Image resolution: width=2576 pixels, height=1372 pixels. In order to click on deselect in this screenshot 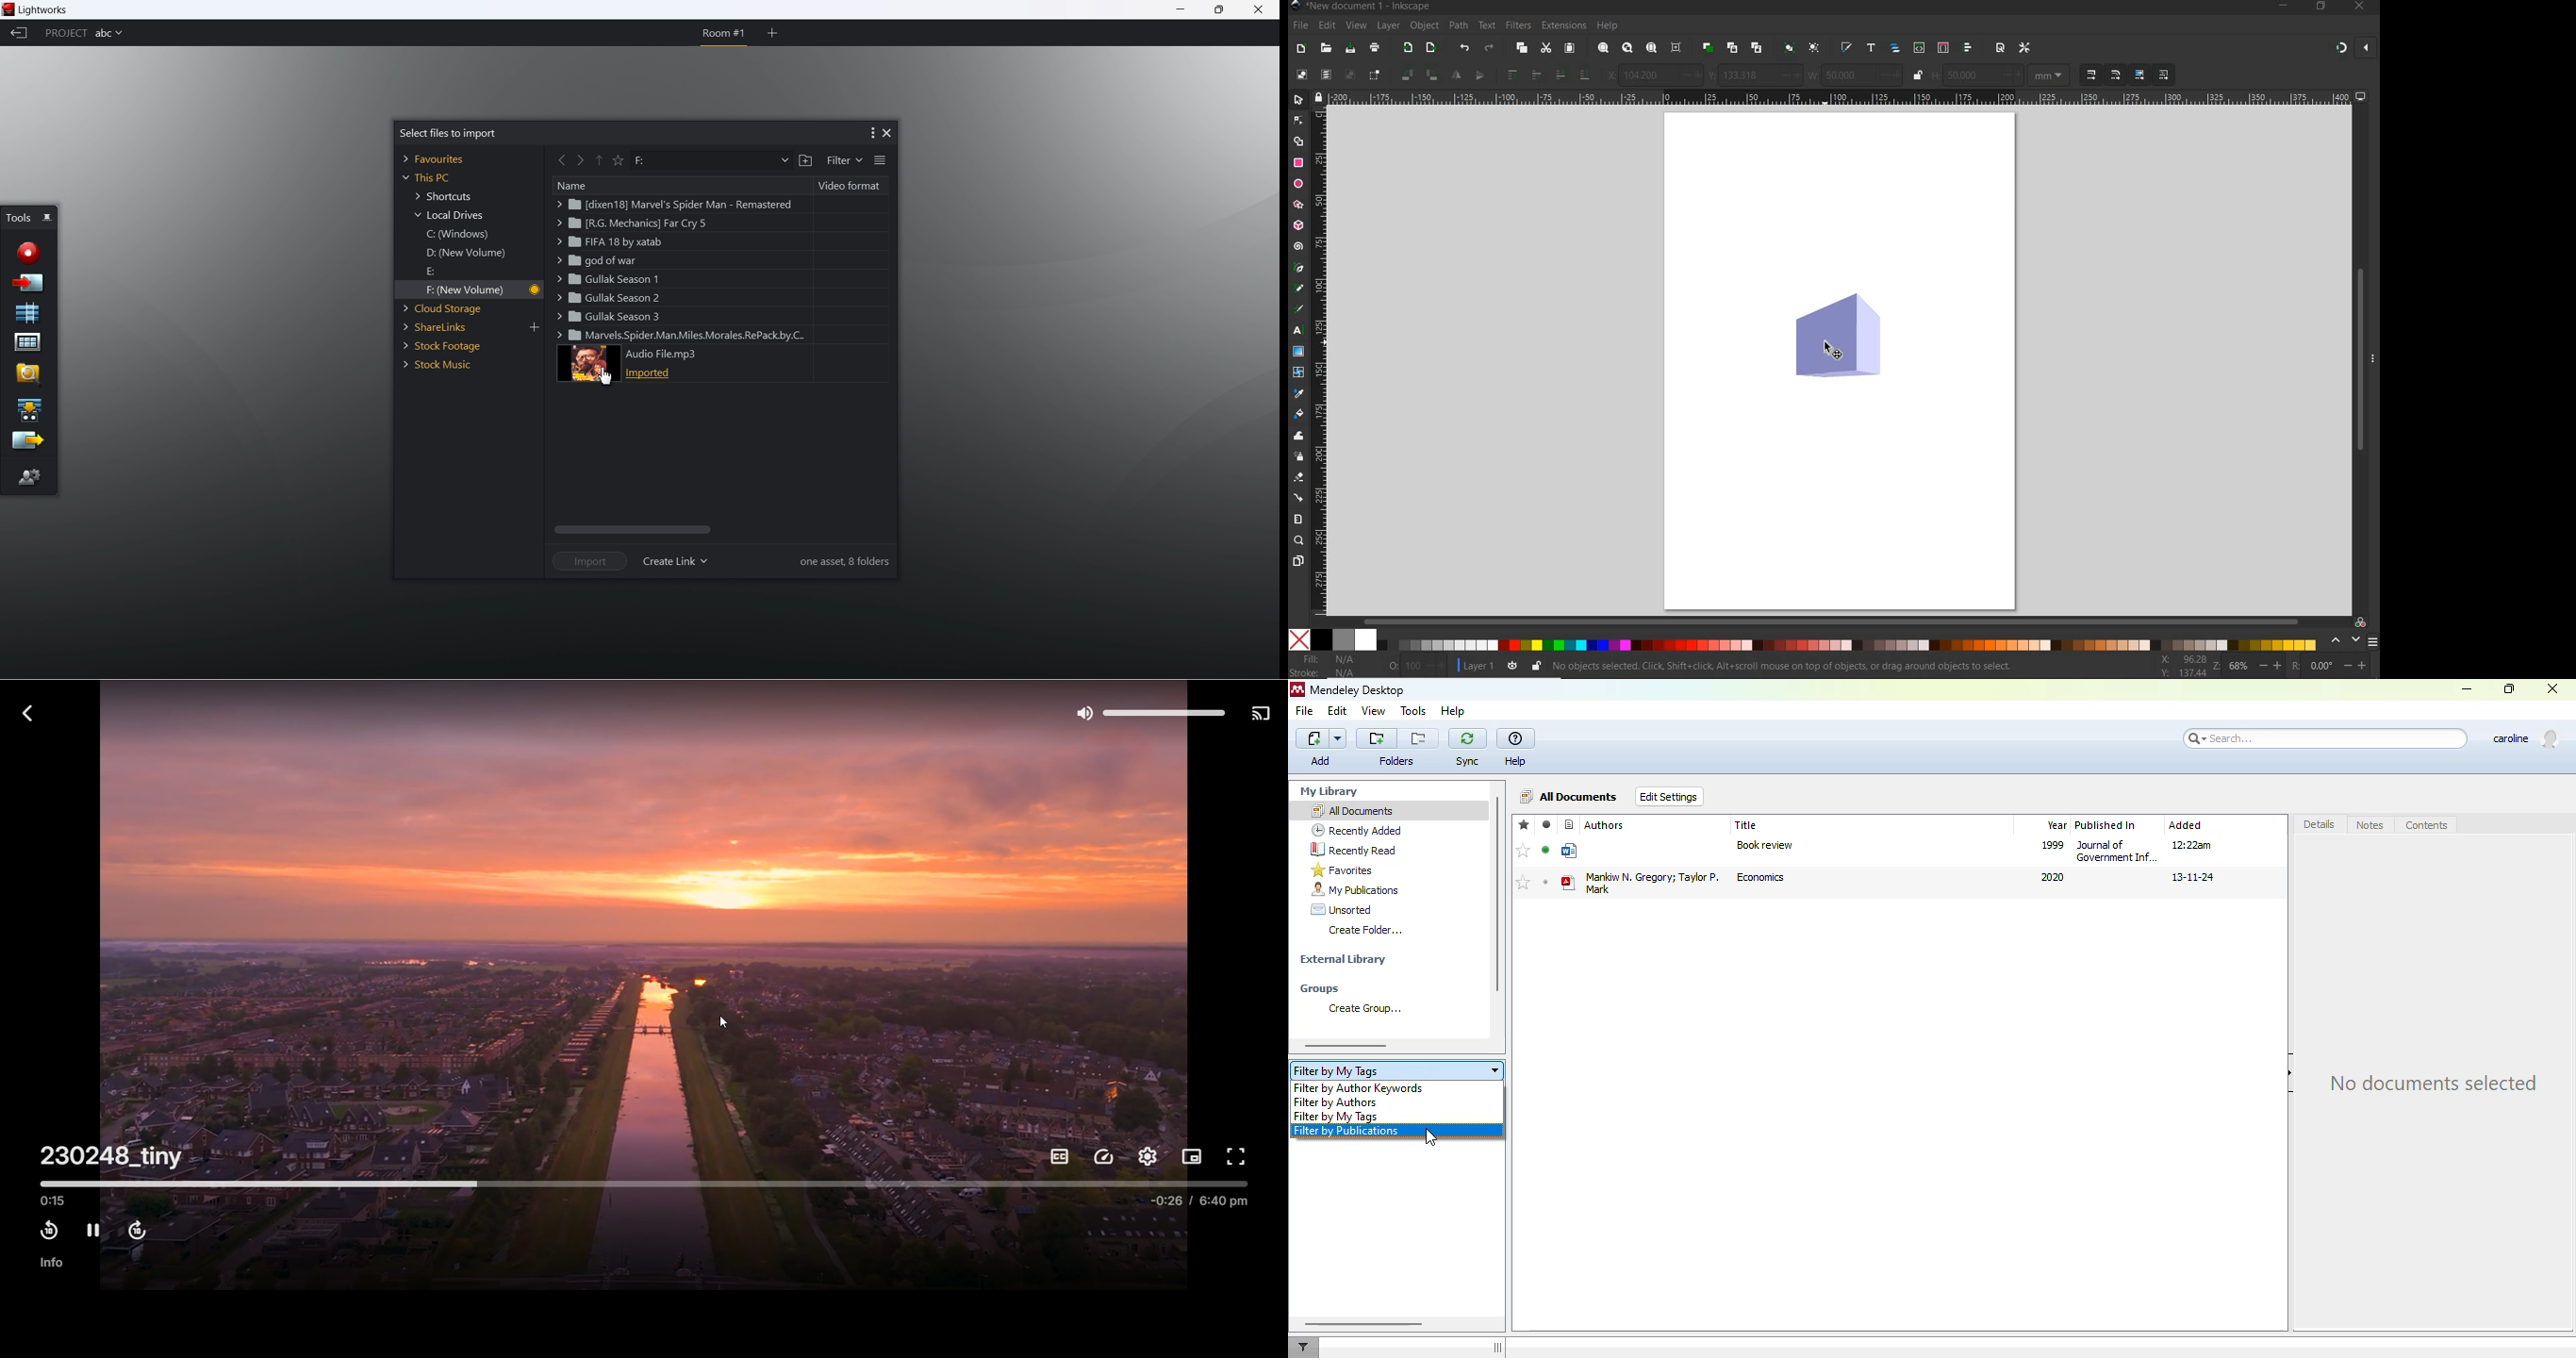, I will do `click(1349, 75)`.